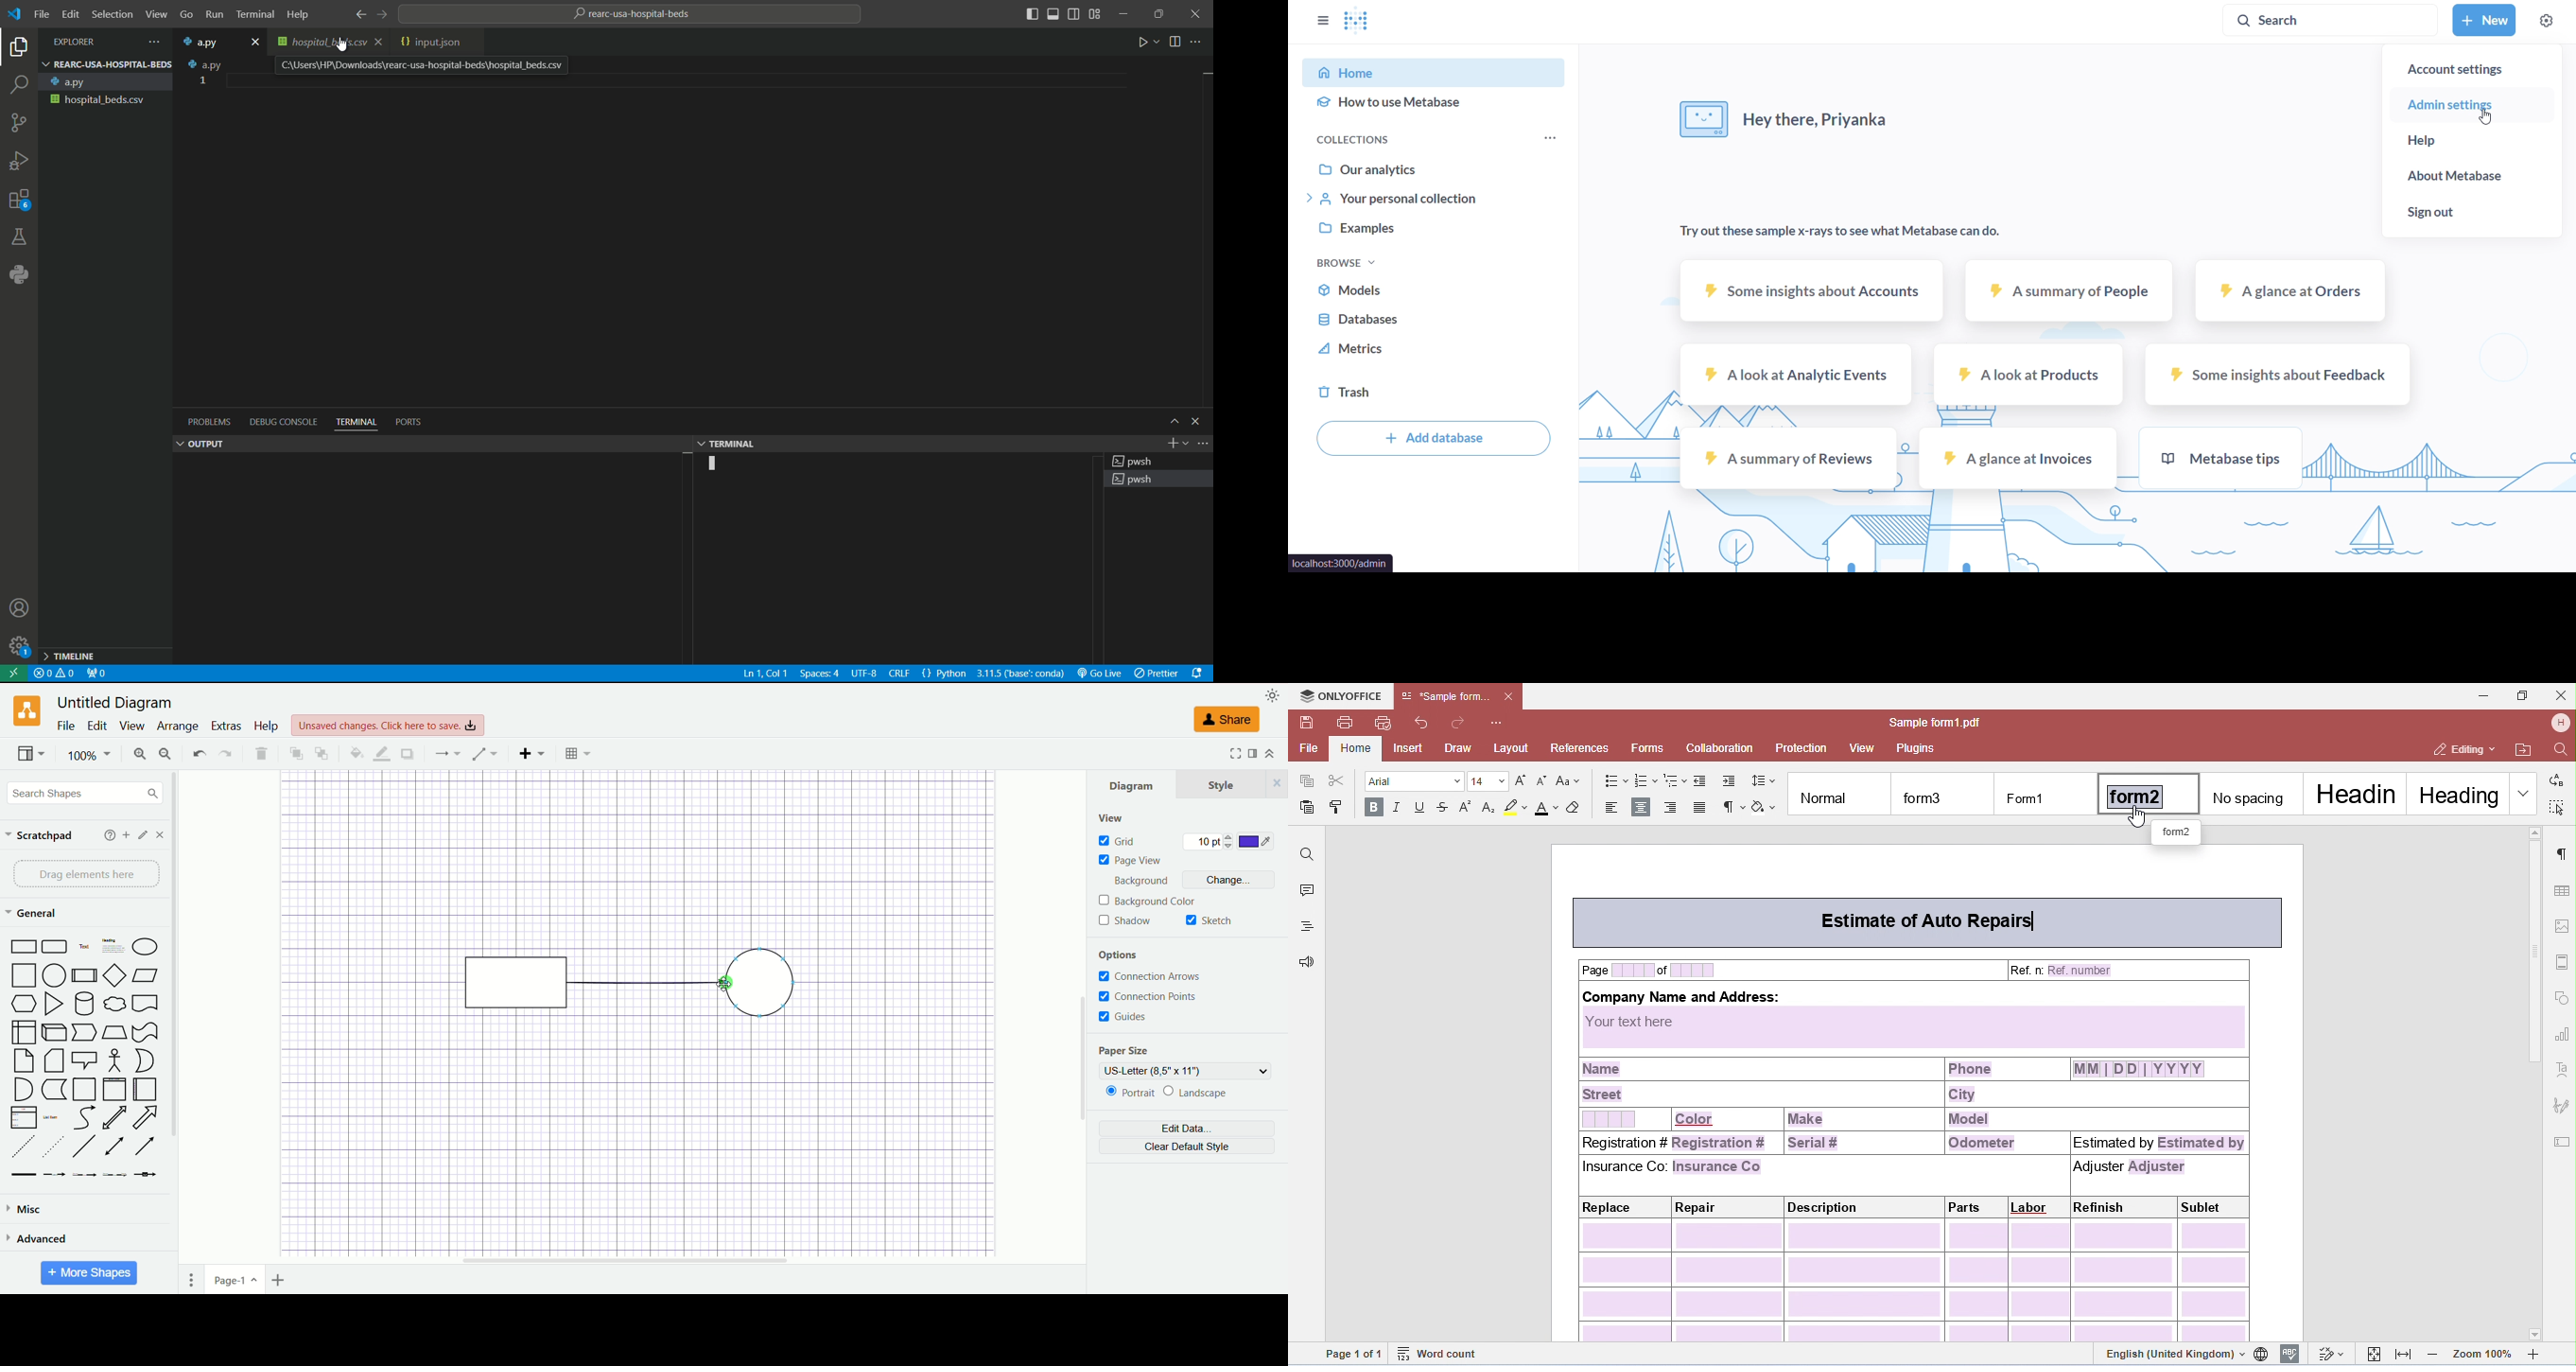  I want to click on problems tab, so click(208, 424).